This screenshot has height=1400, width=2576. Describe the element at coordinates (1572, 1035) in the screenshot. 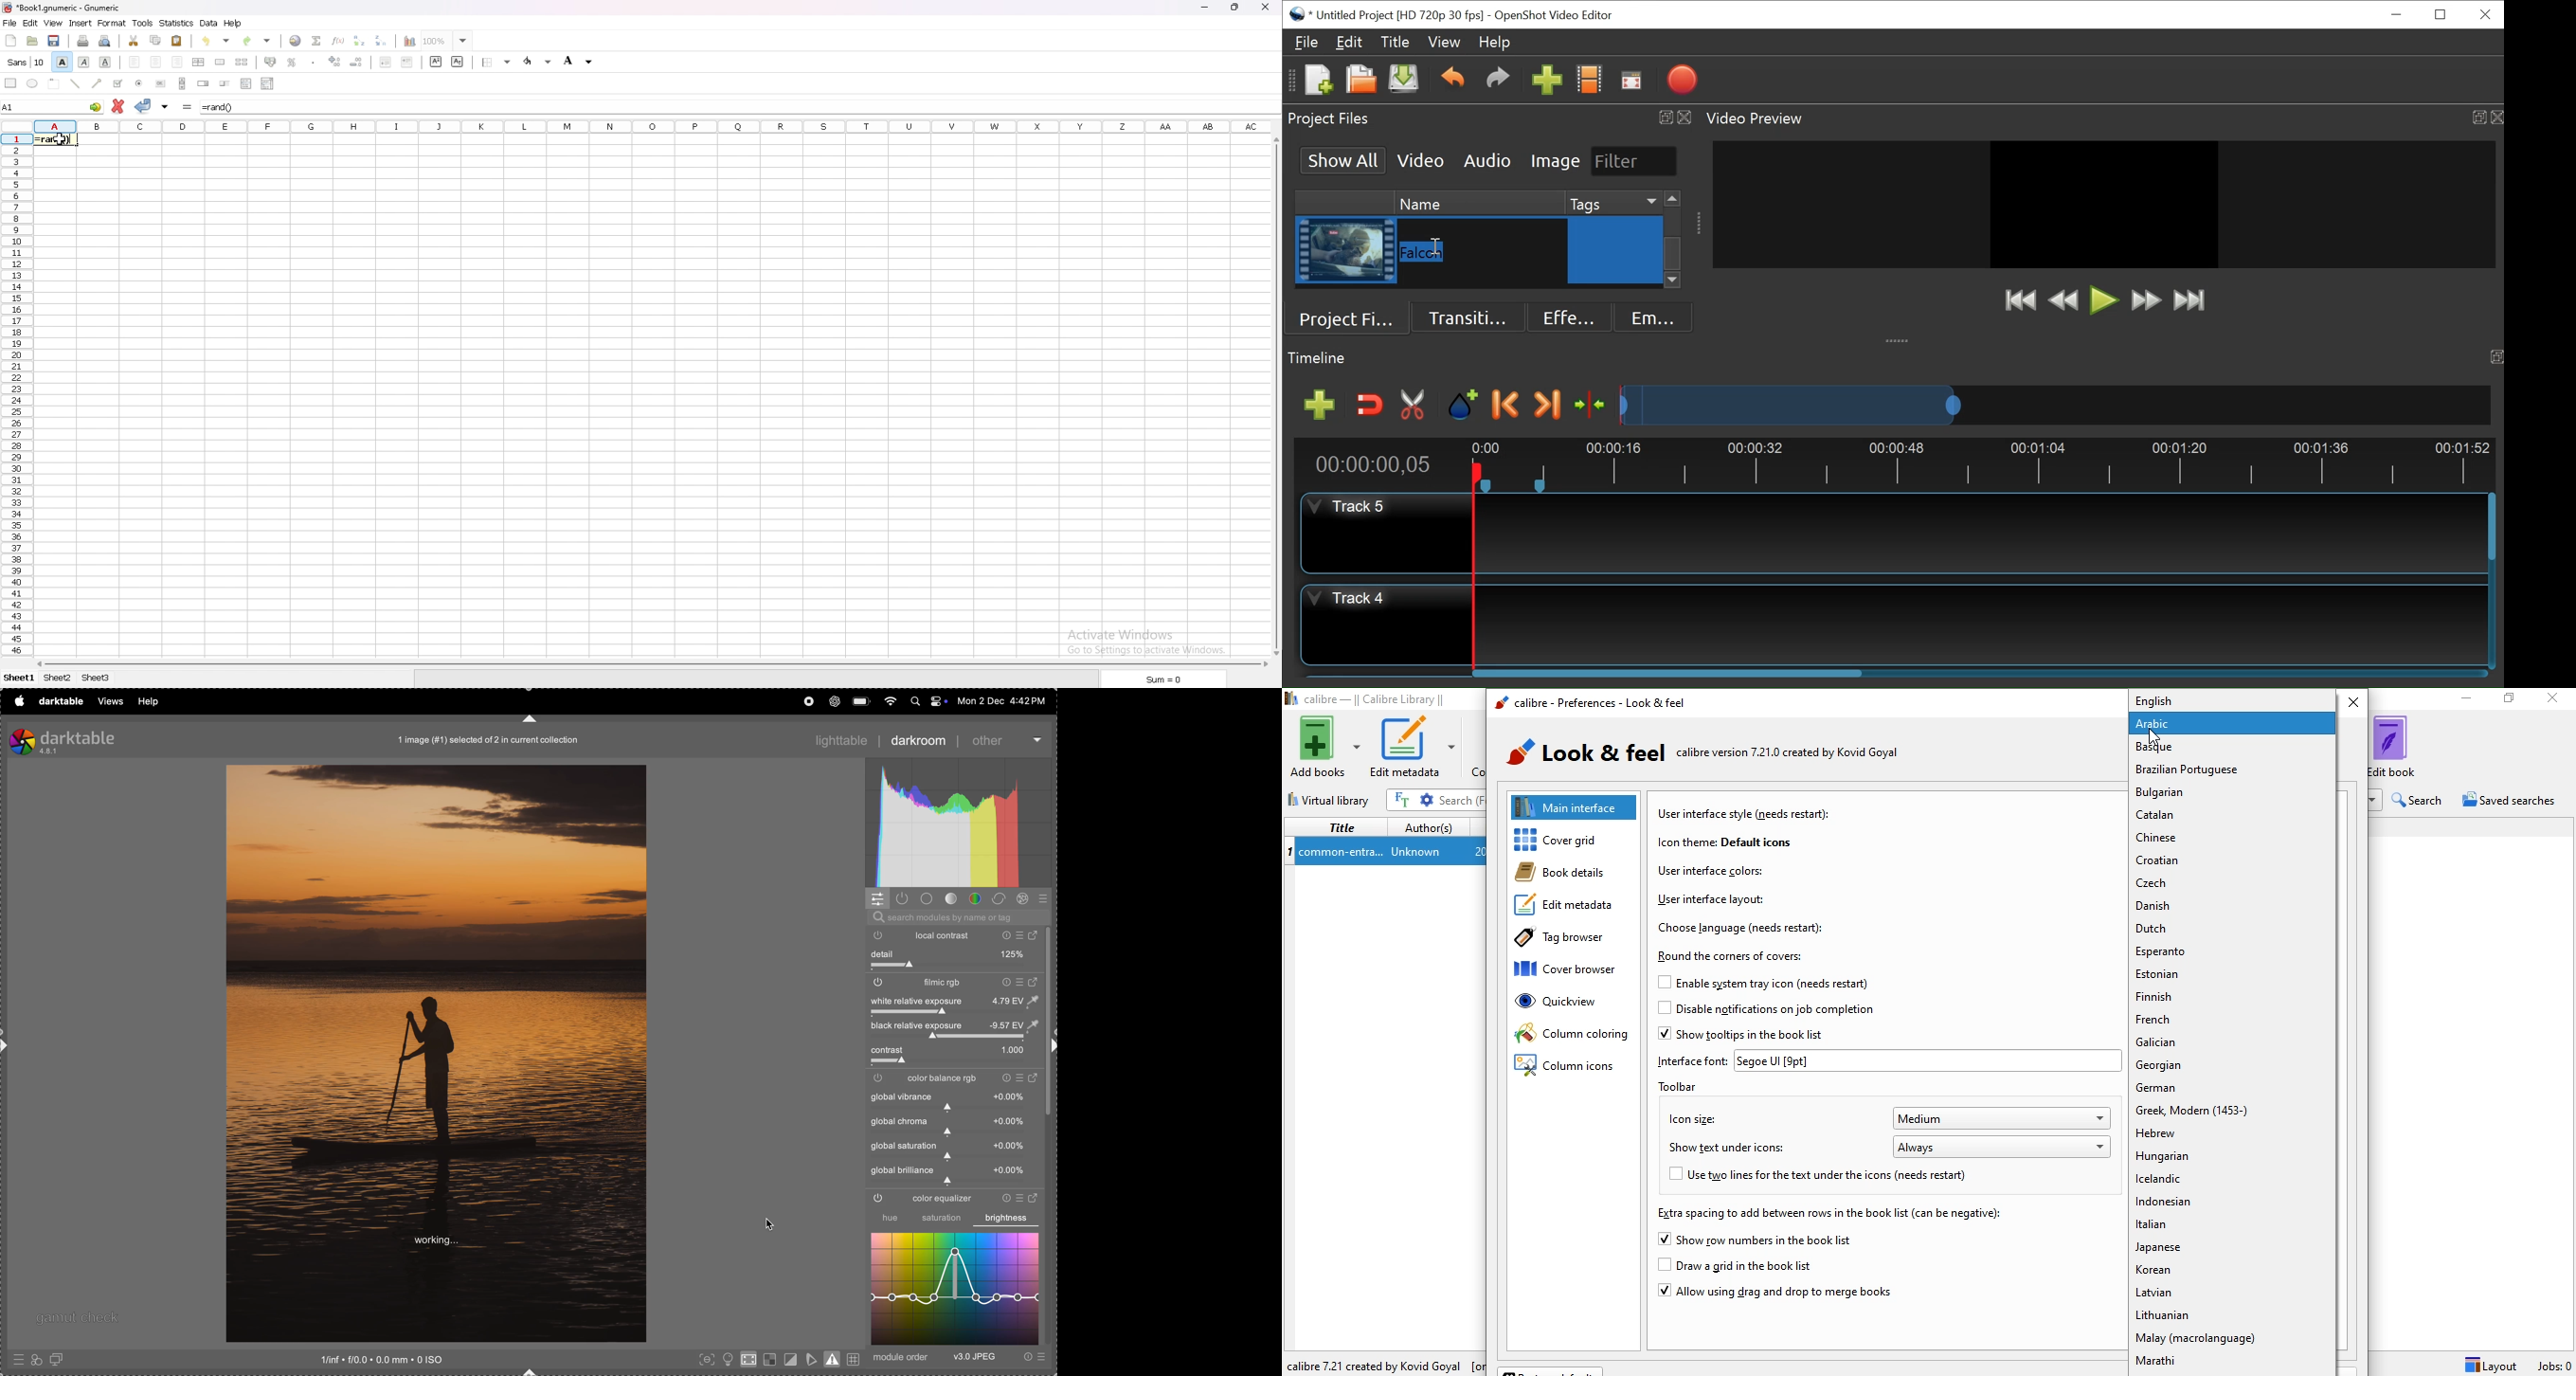

I see `column coloring` at that location.